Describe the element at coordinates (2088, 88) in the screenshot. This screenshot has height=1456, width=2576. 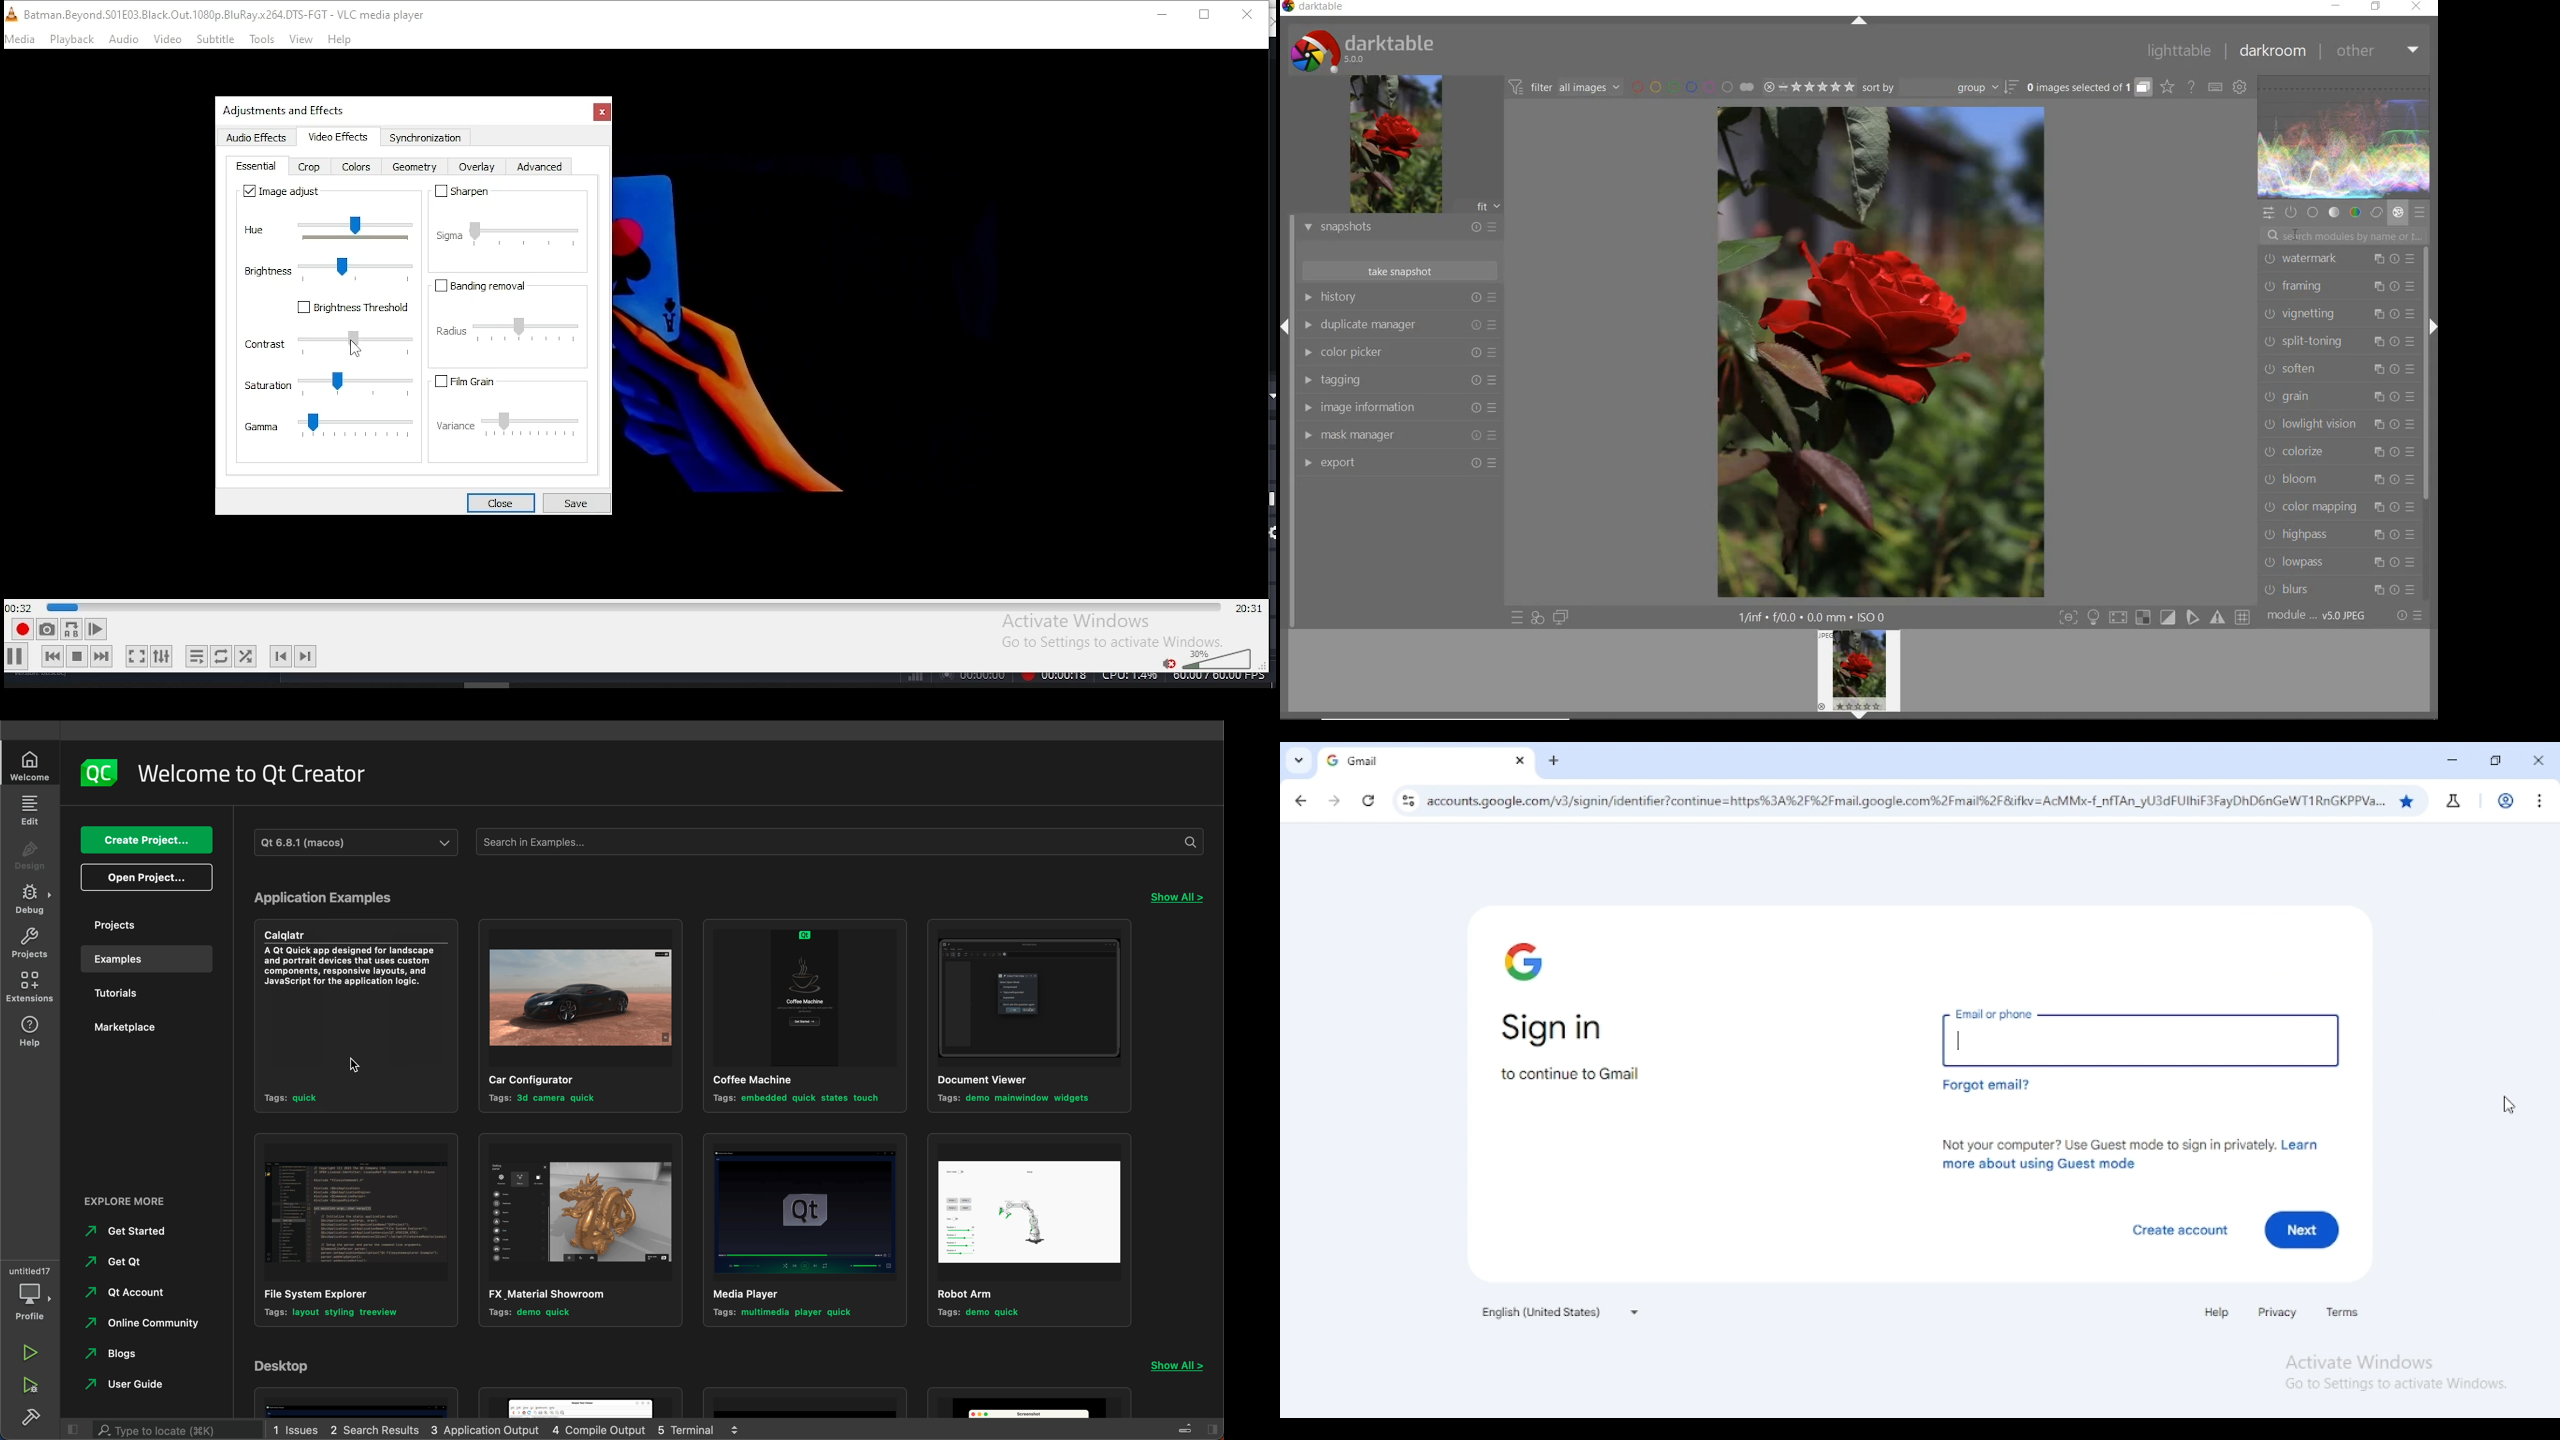
I see `grouped images` at that location.